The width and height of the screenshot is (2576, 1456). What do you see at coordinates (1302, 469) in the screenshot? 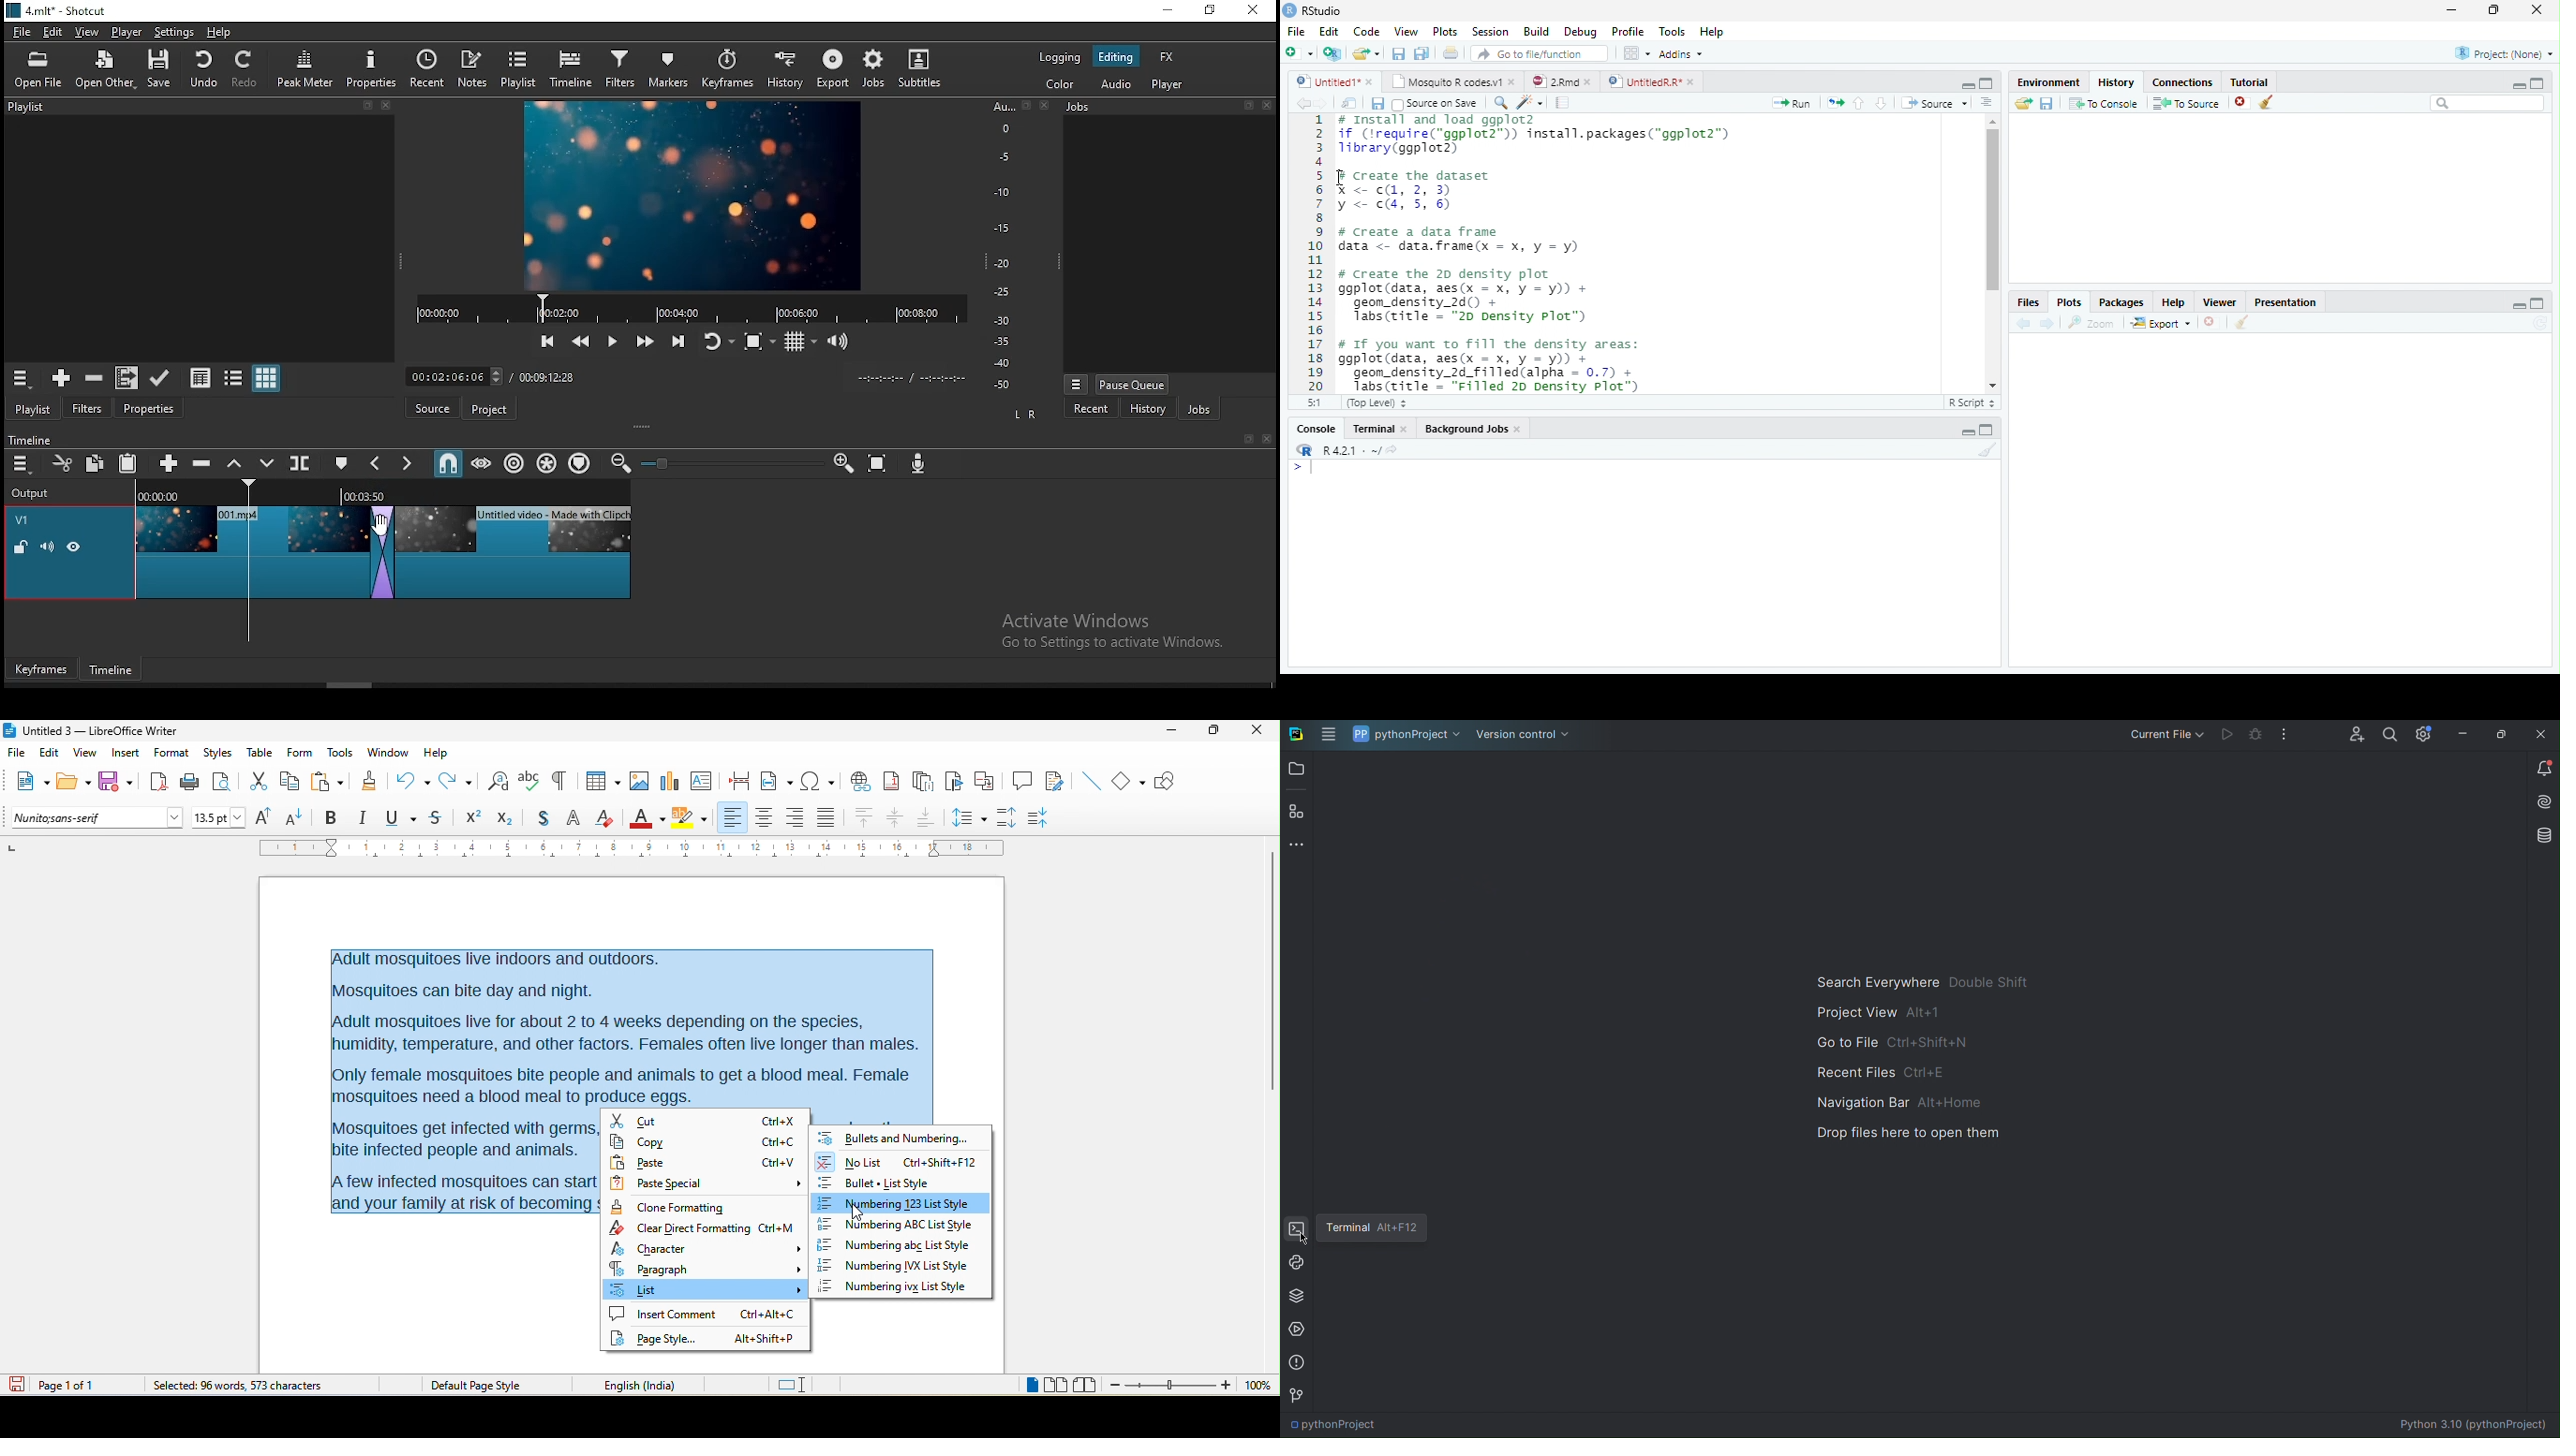
I see `>` at bounding box center [1302, 469].